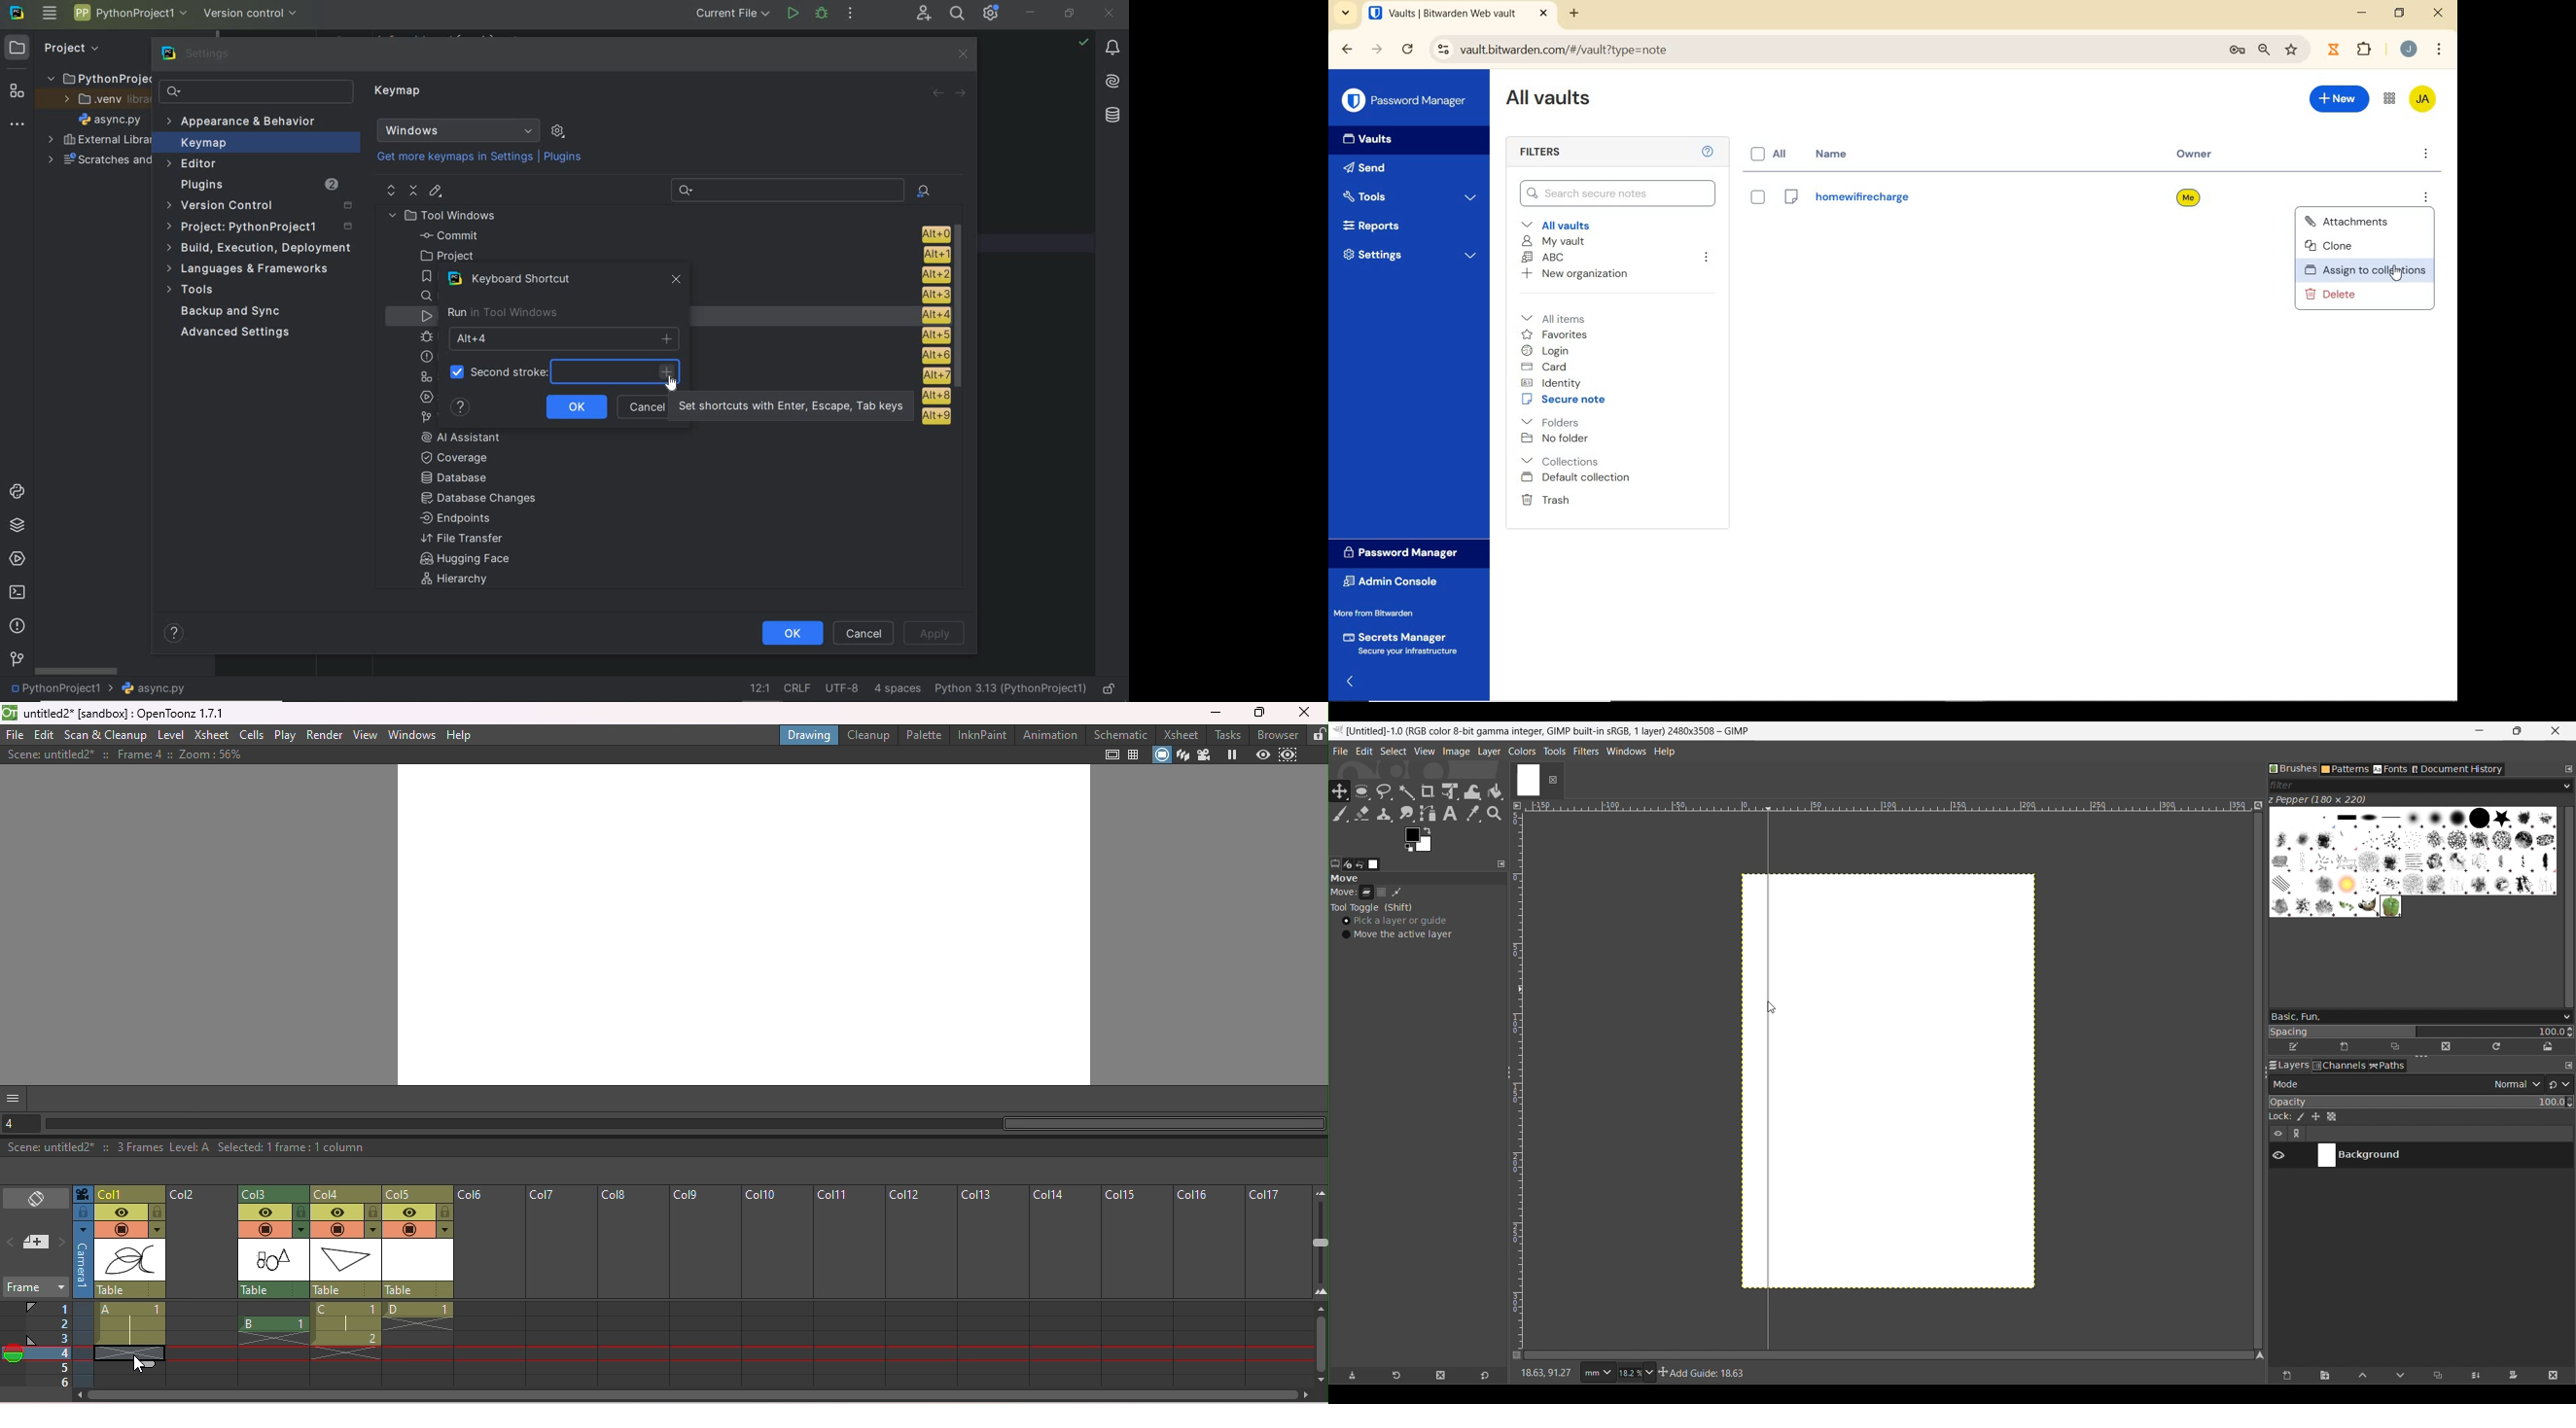 The height and width of the screenshot is (1428, 2576). What do you see at coordinates (1340, 751) in the screenshot?
I see `File menu` at bounding box center [1340, 751].